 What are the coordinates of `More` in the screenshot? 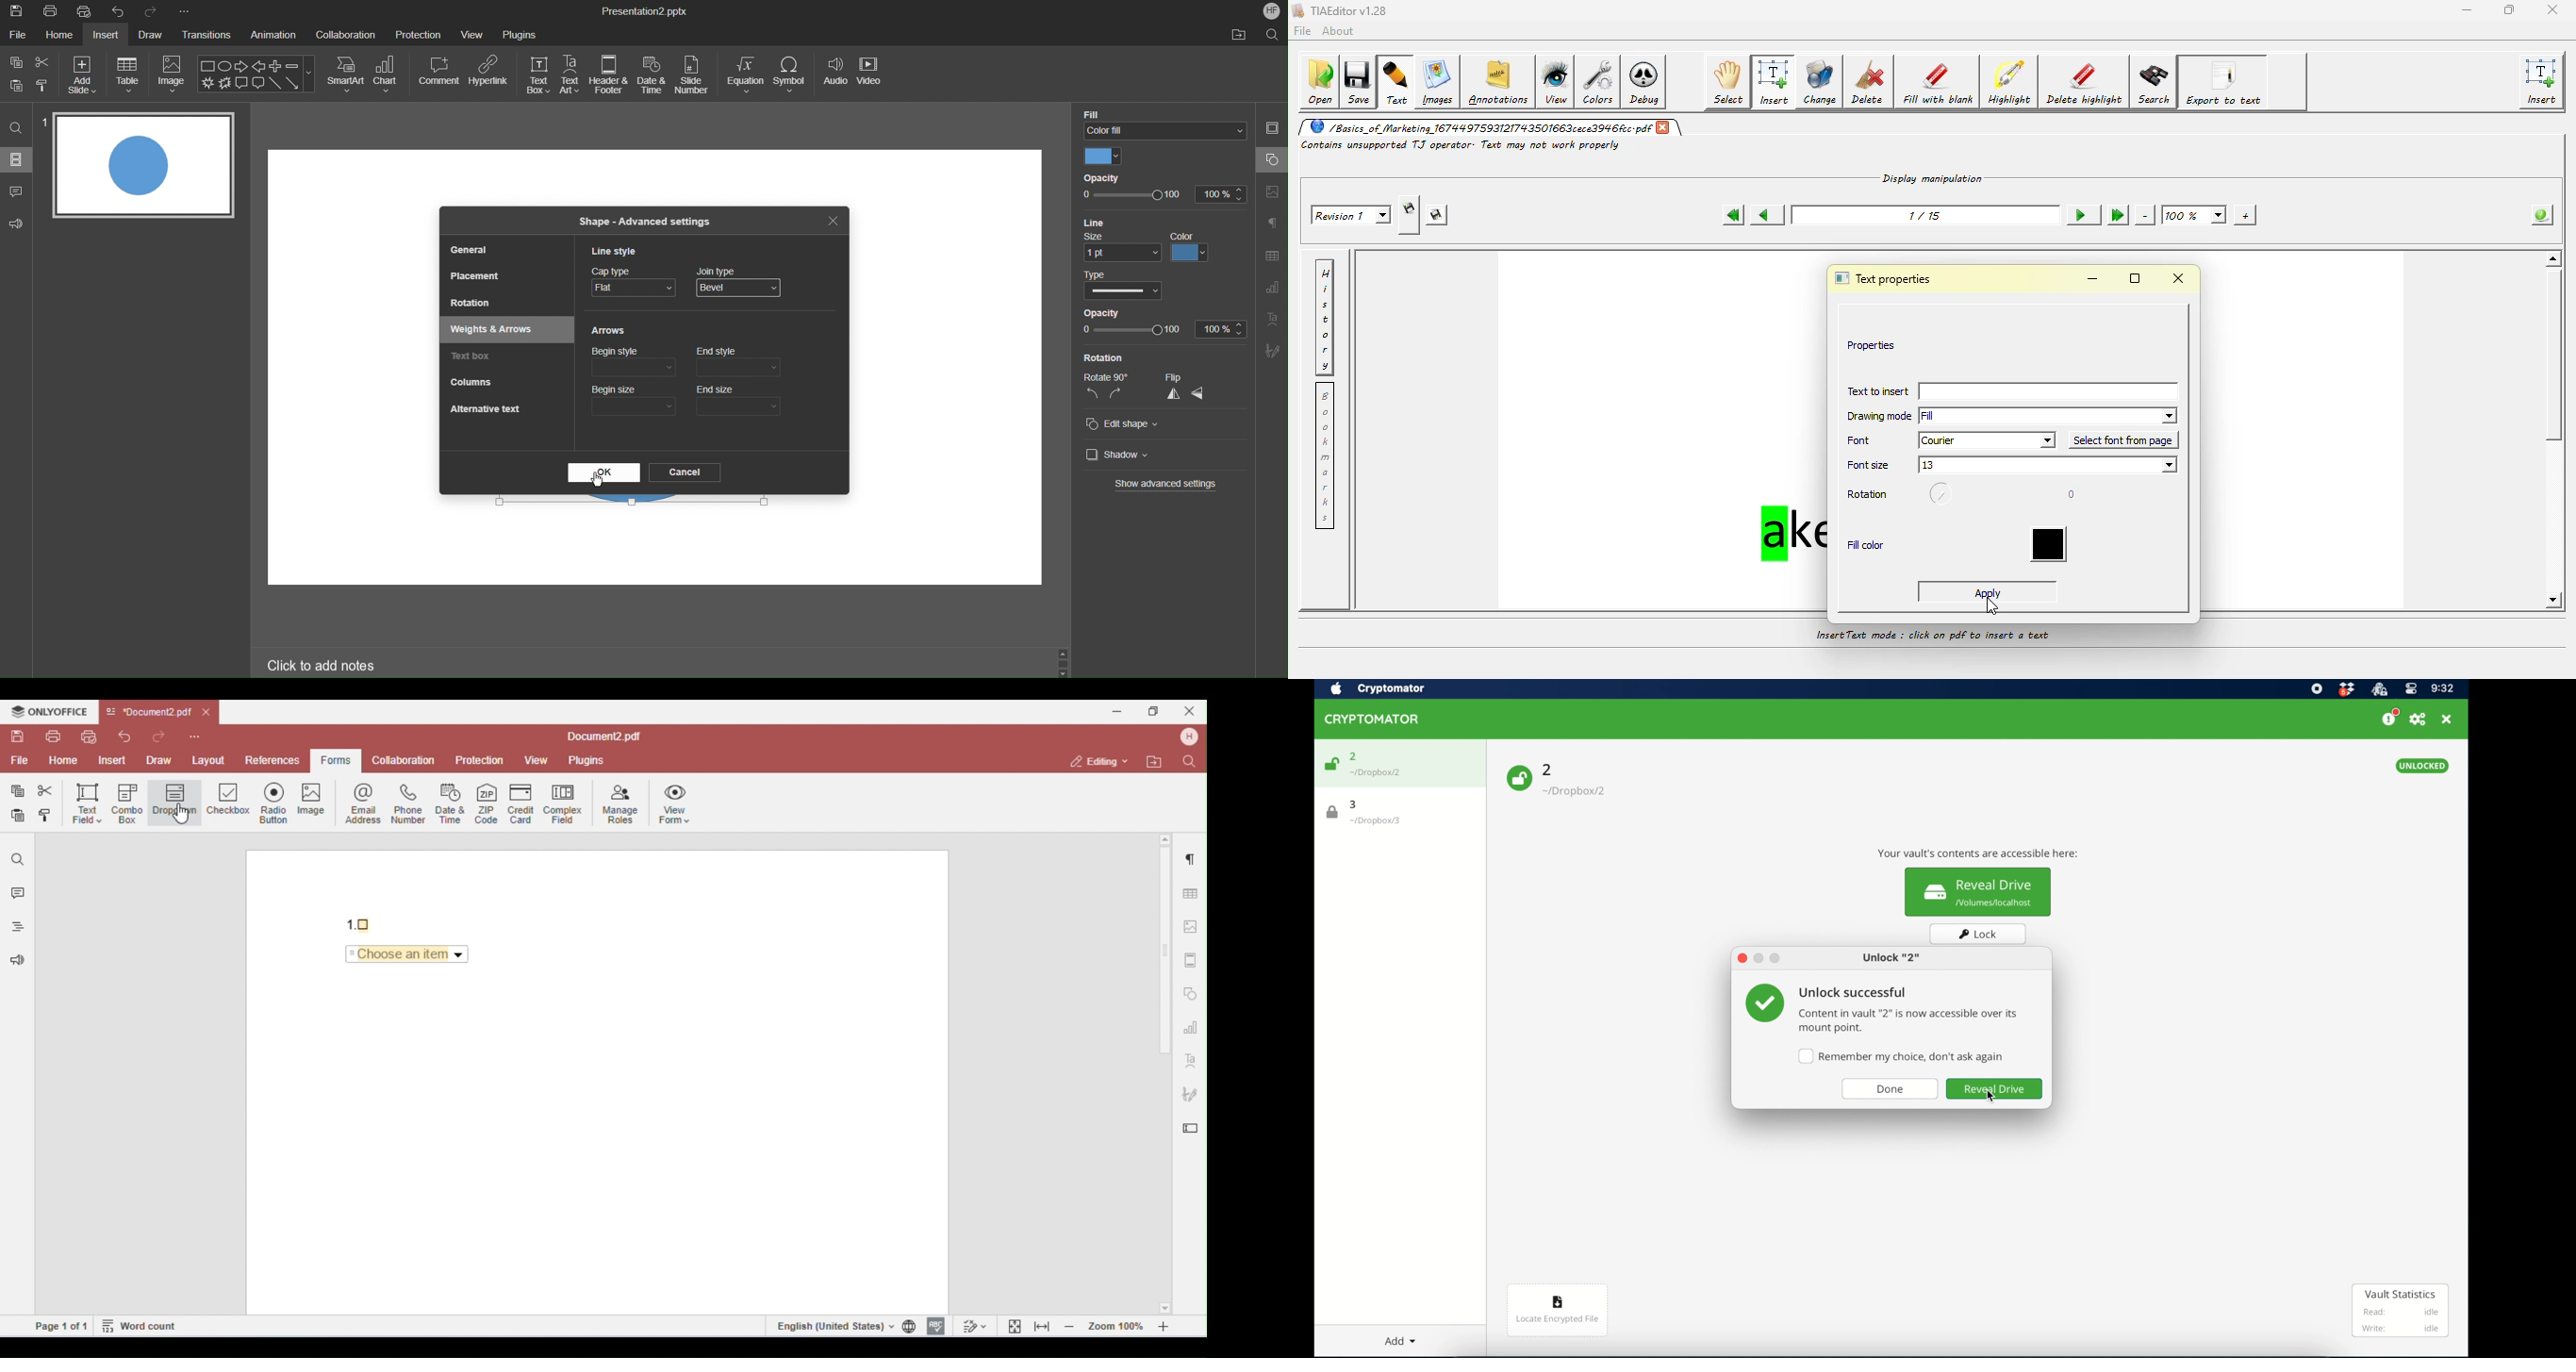 It's located at (184, 11).